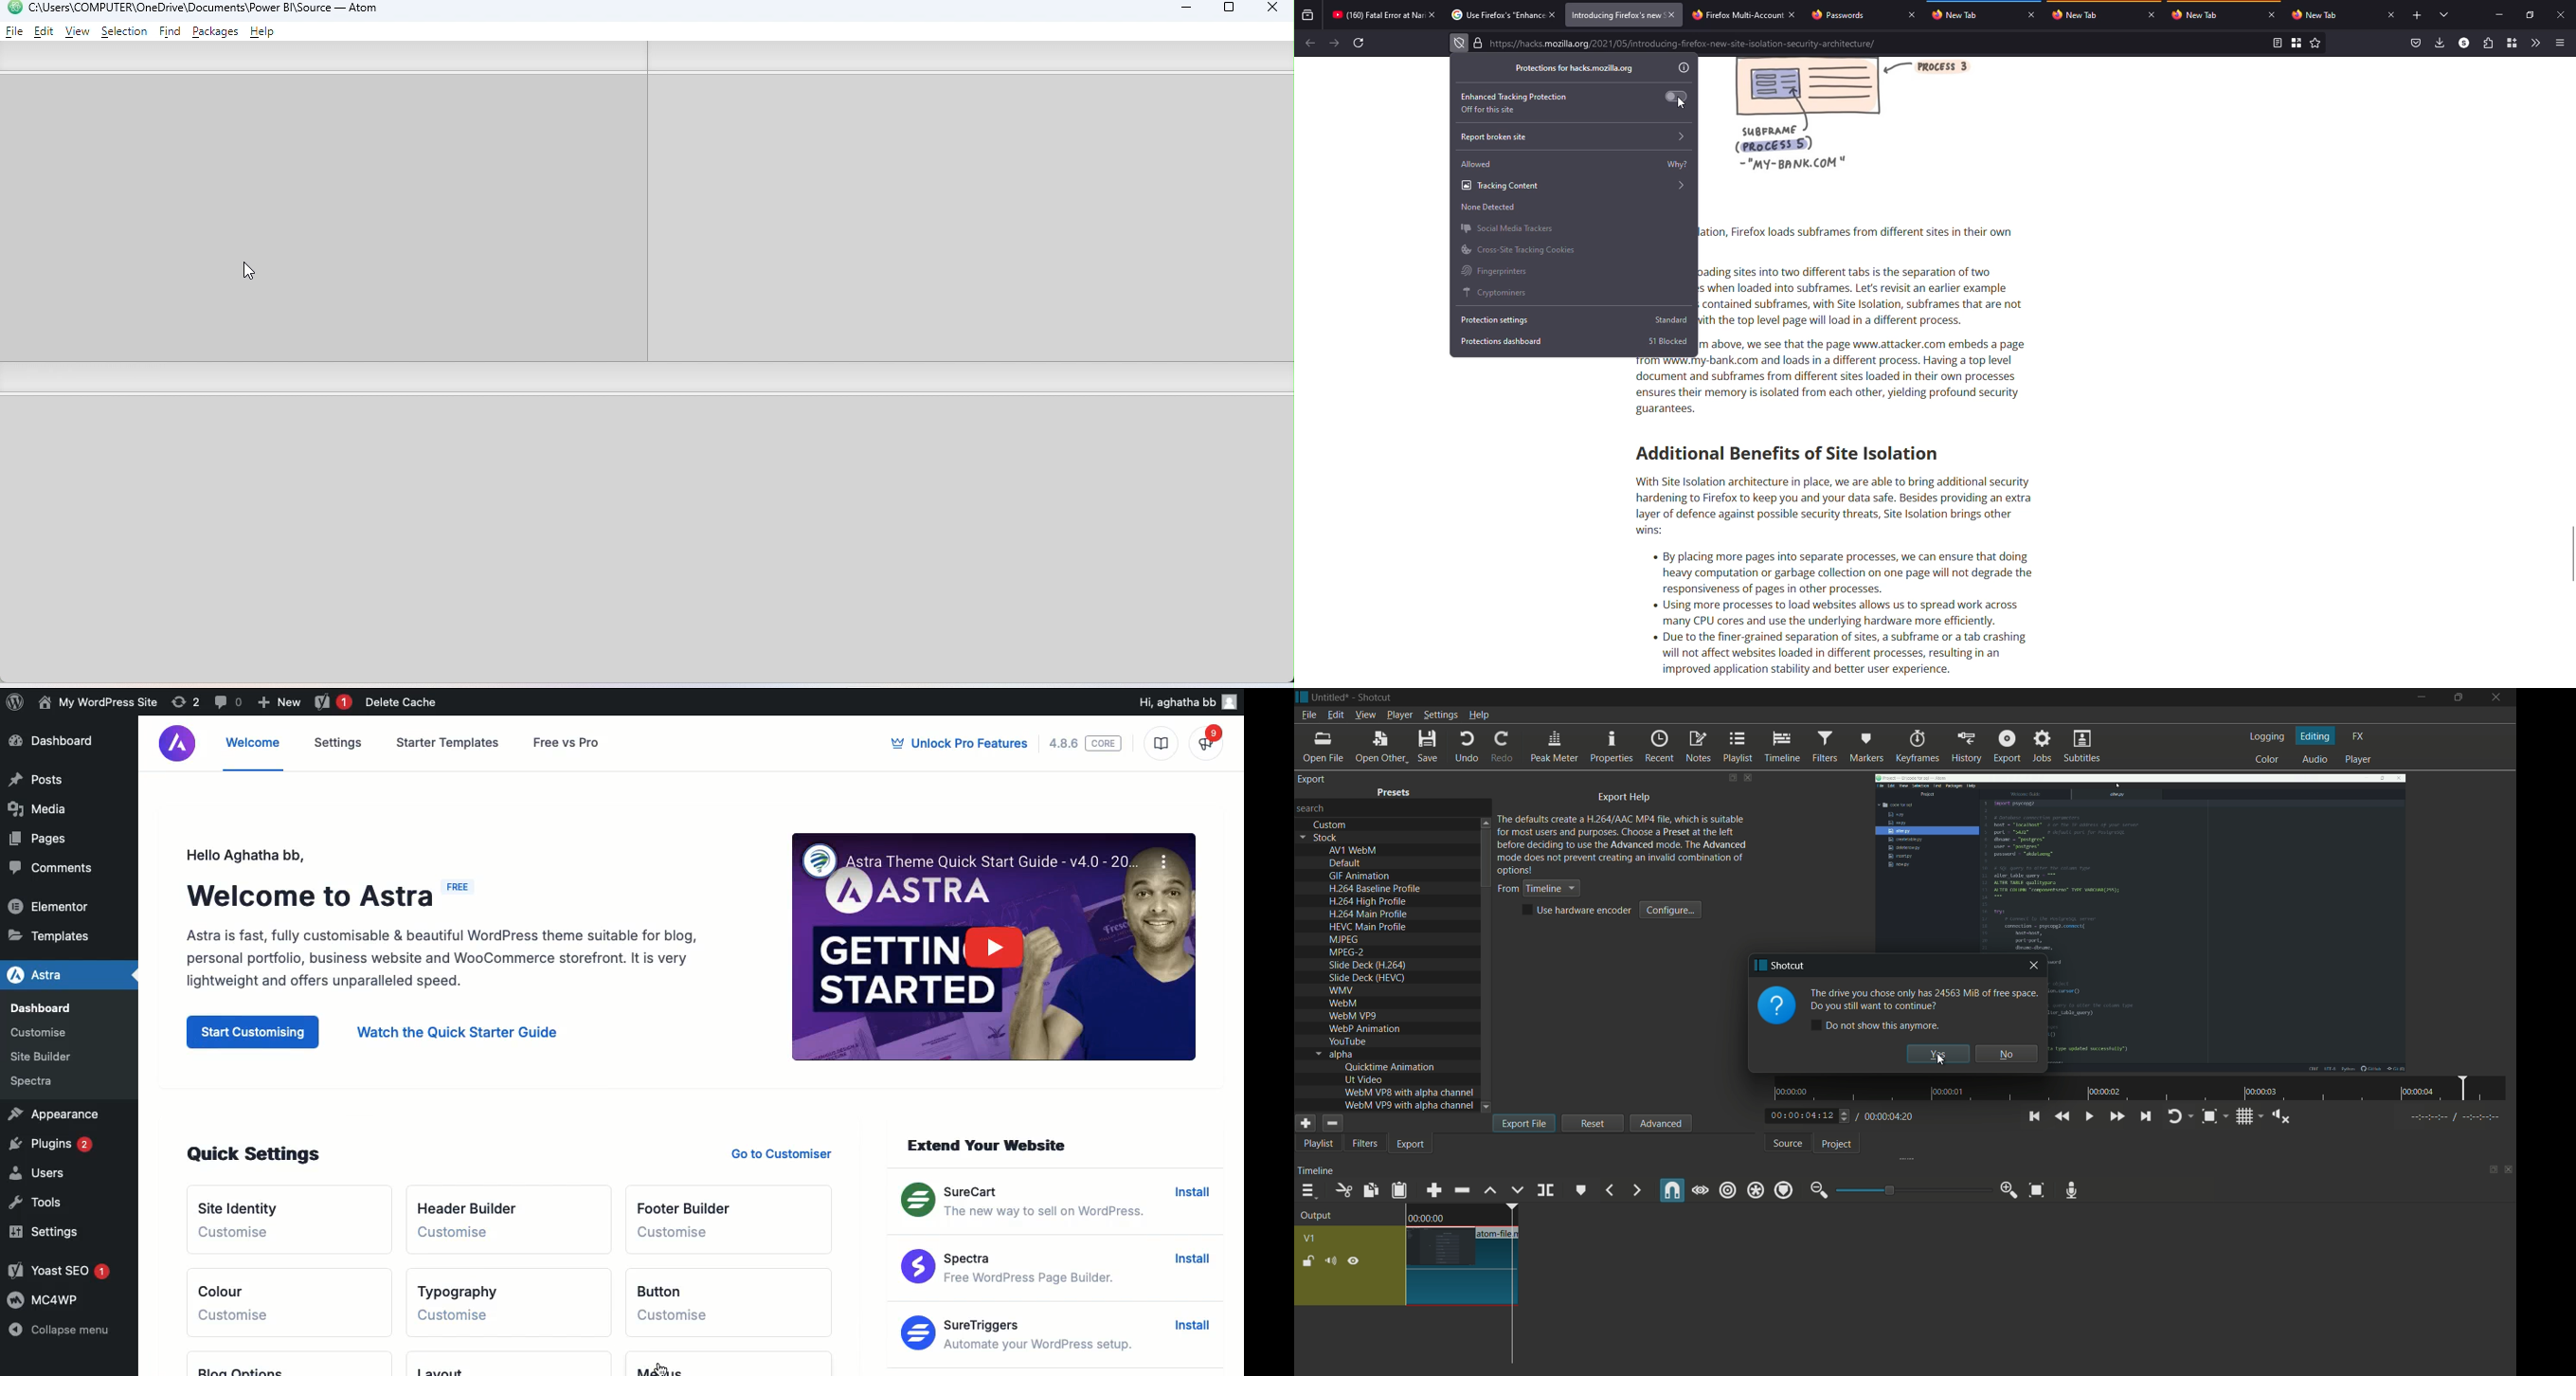 The height and width of the screenshot is (1400, 2576). I want to click on Customise, so click(694, 1233).